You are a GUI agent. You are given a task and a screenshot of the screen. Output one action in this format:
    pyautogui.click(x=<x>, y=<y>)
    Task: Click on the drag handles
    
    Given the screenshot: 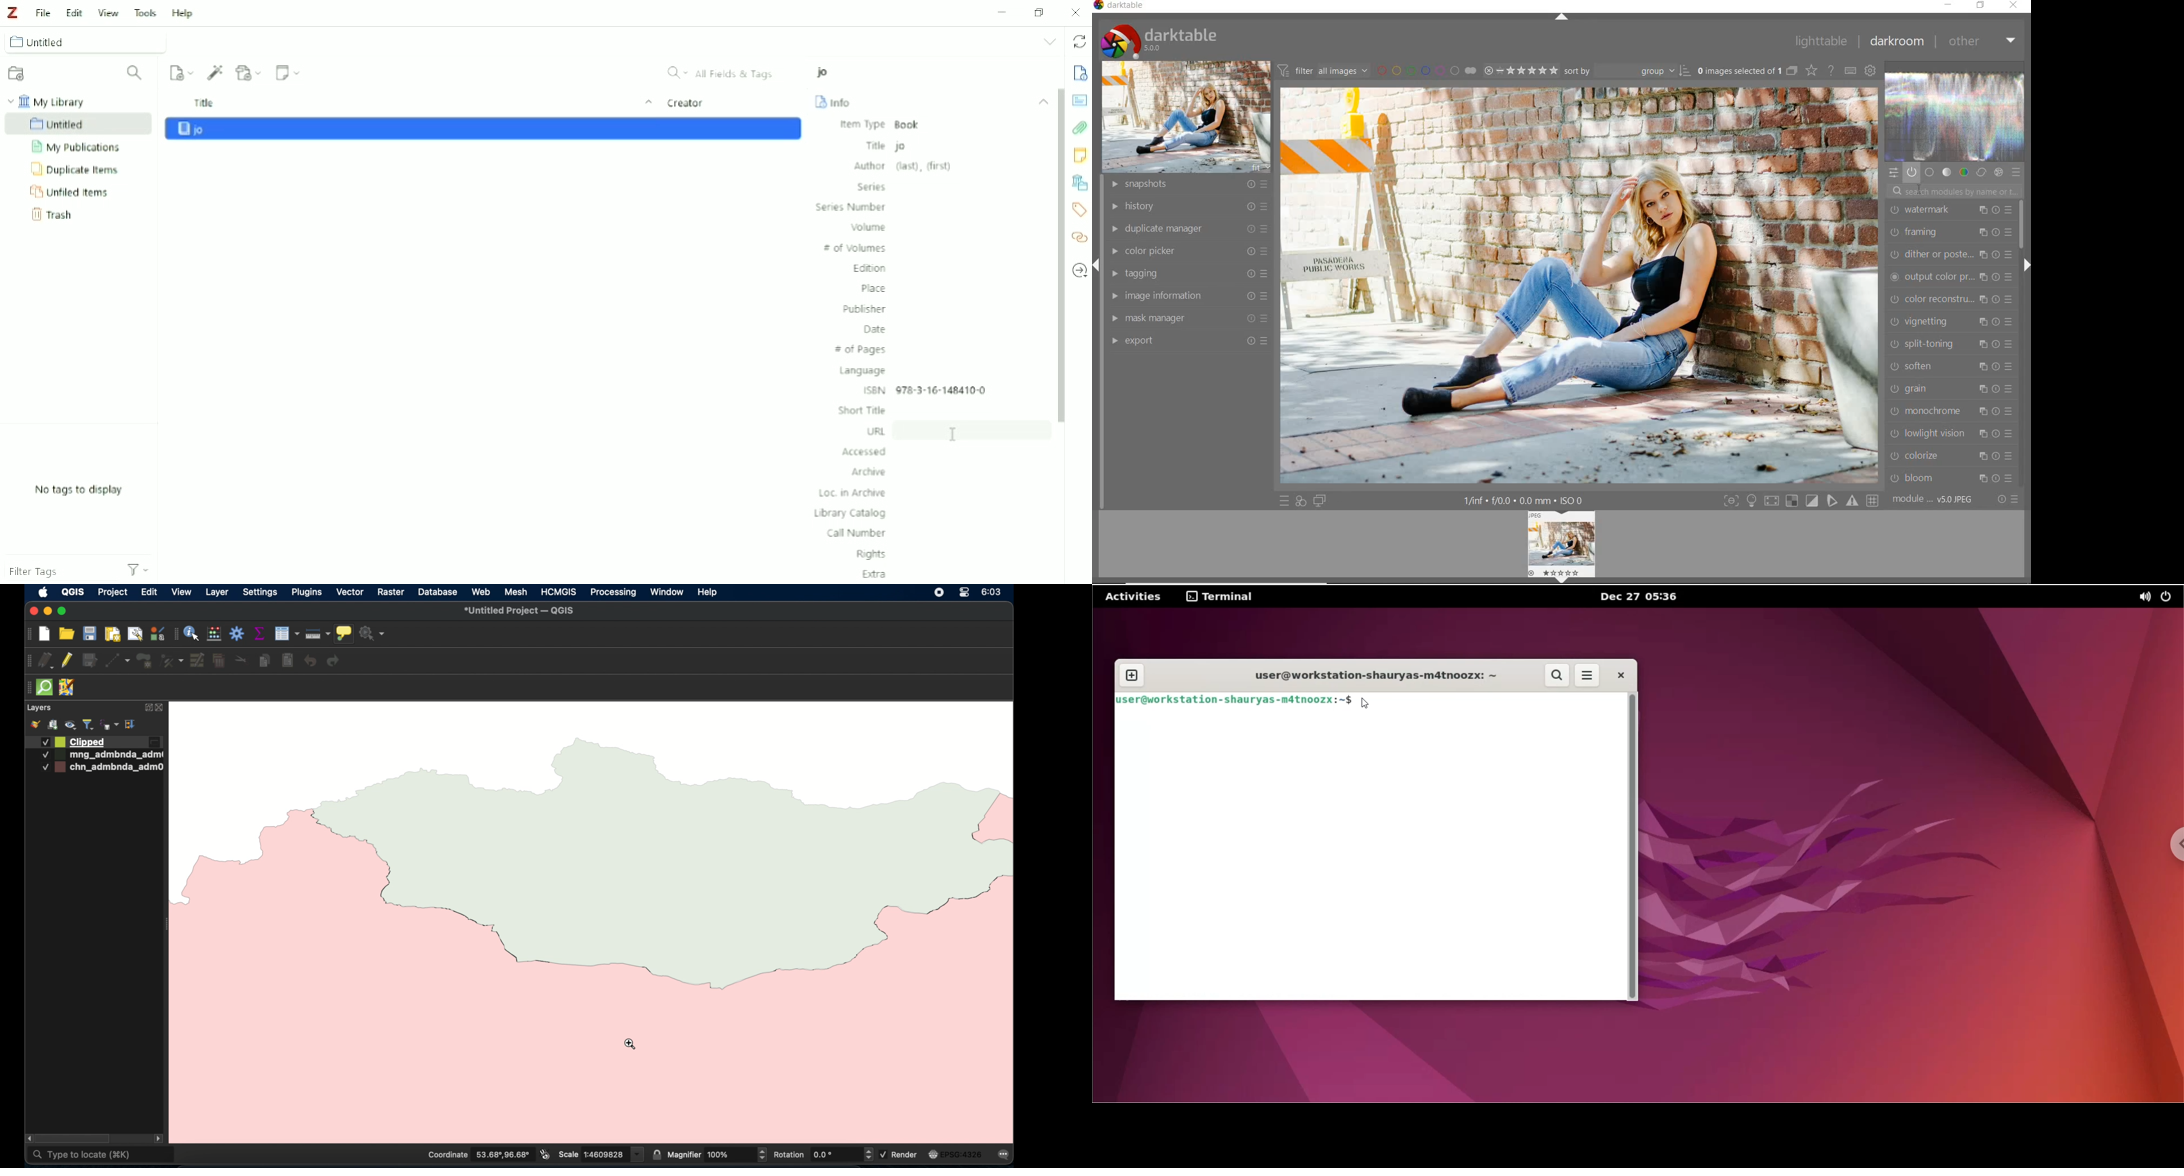 What is the action you would take?
    pyautogui.click(x=29, y=661)
    